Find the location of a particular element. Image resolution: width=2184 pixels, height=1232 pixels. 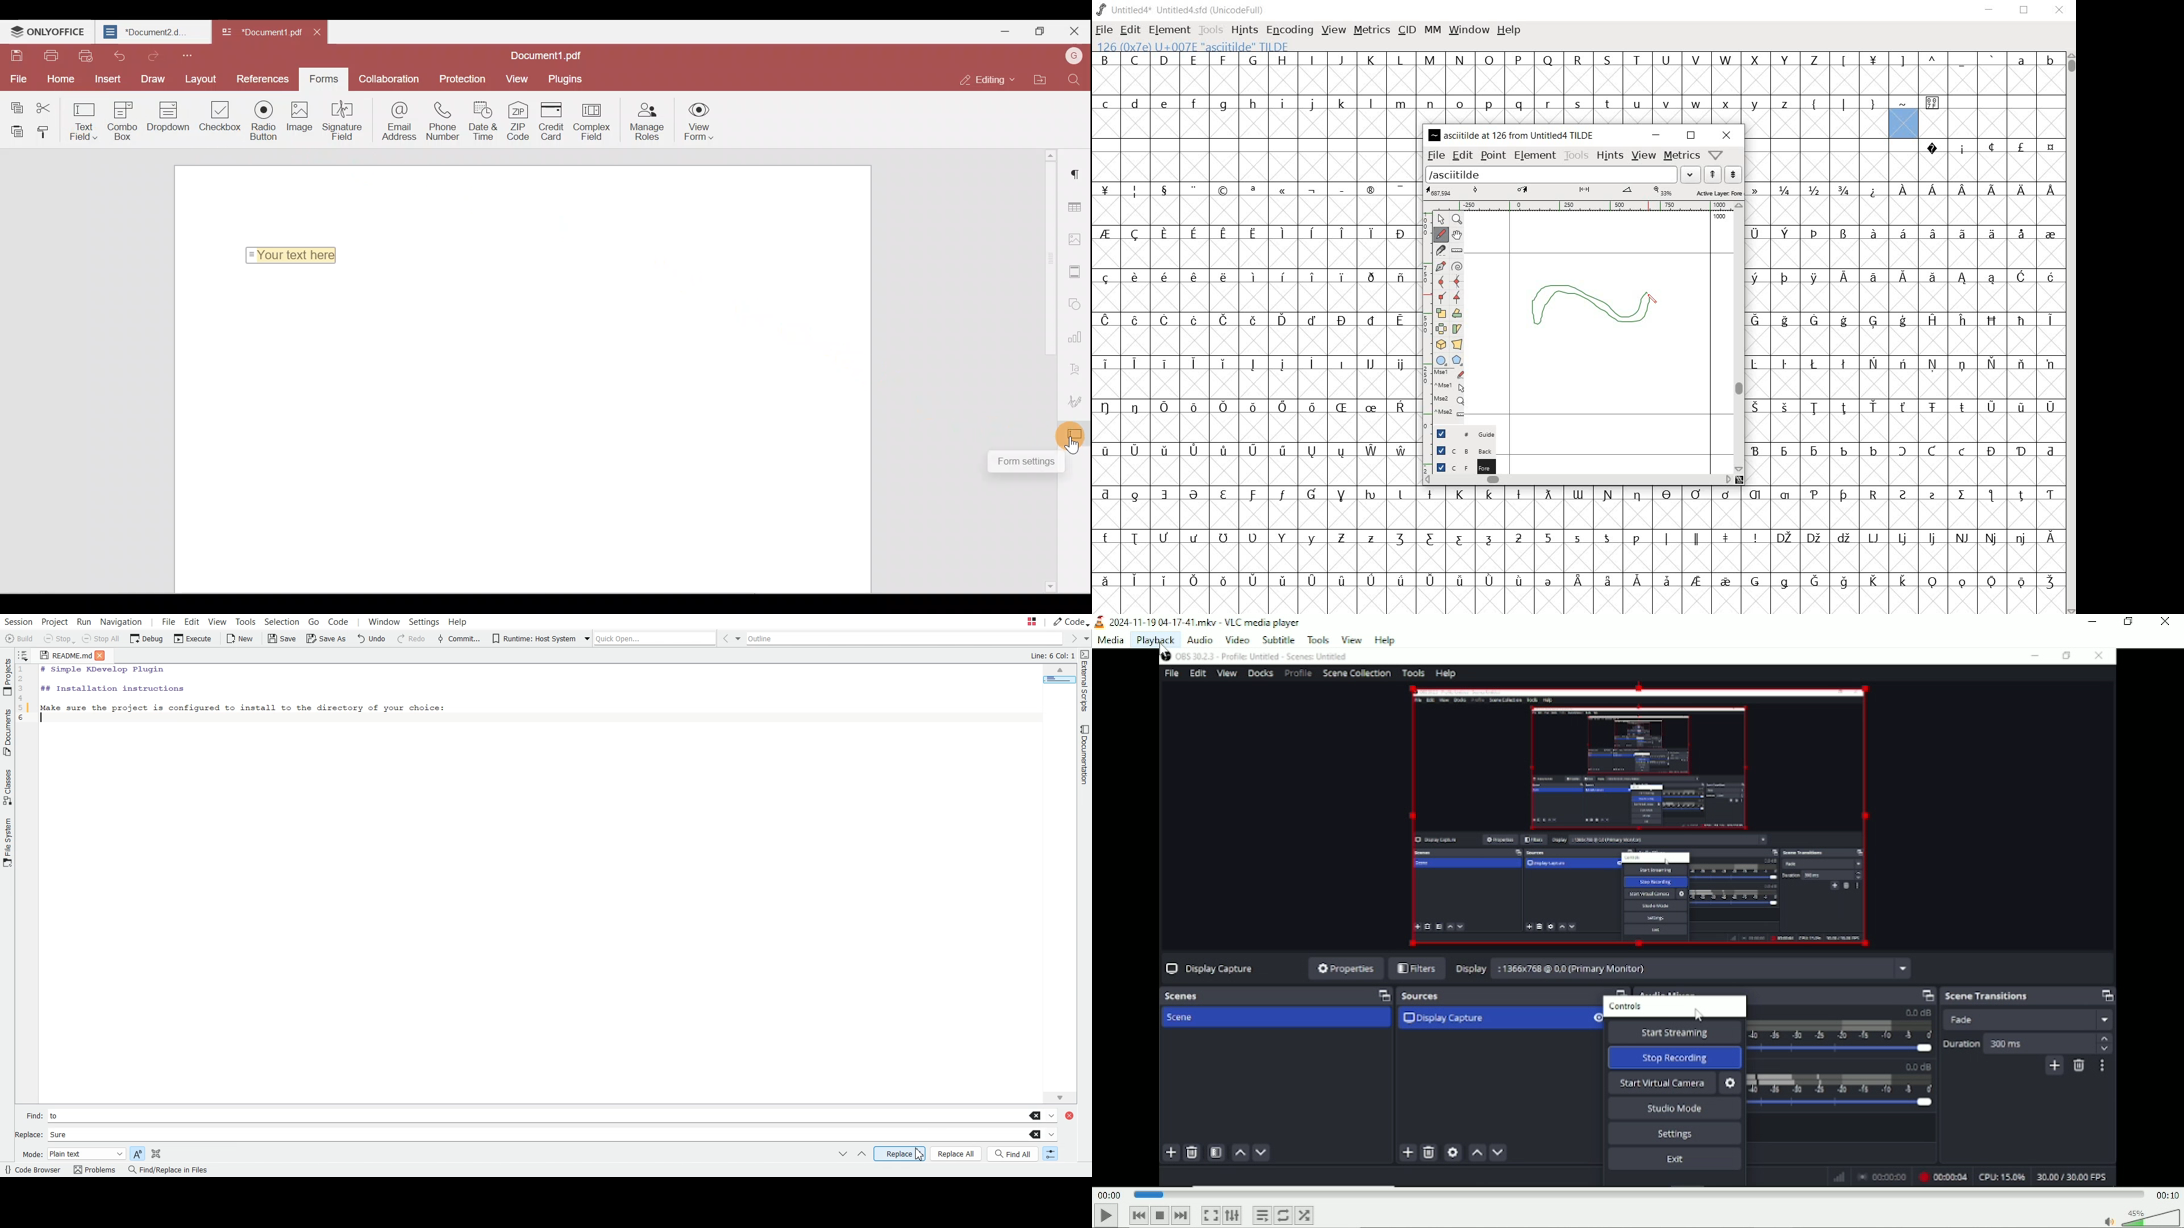

Find/Replace in Files is located at coordinates (167, 1170).